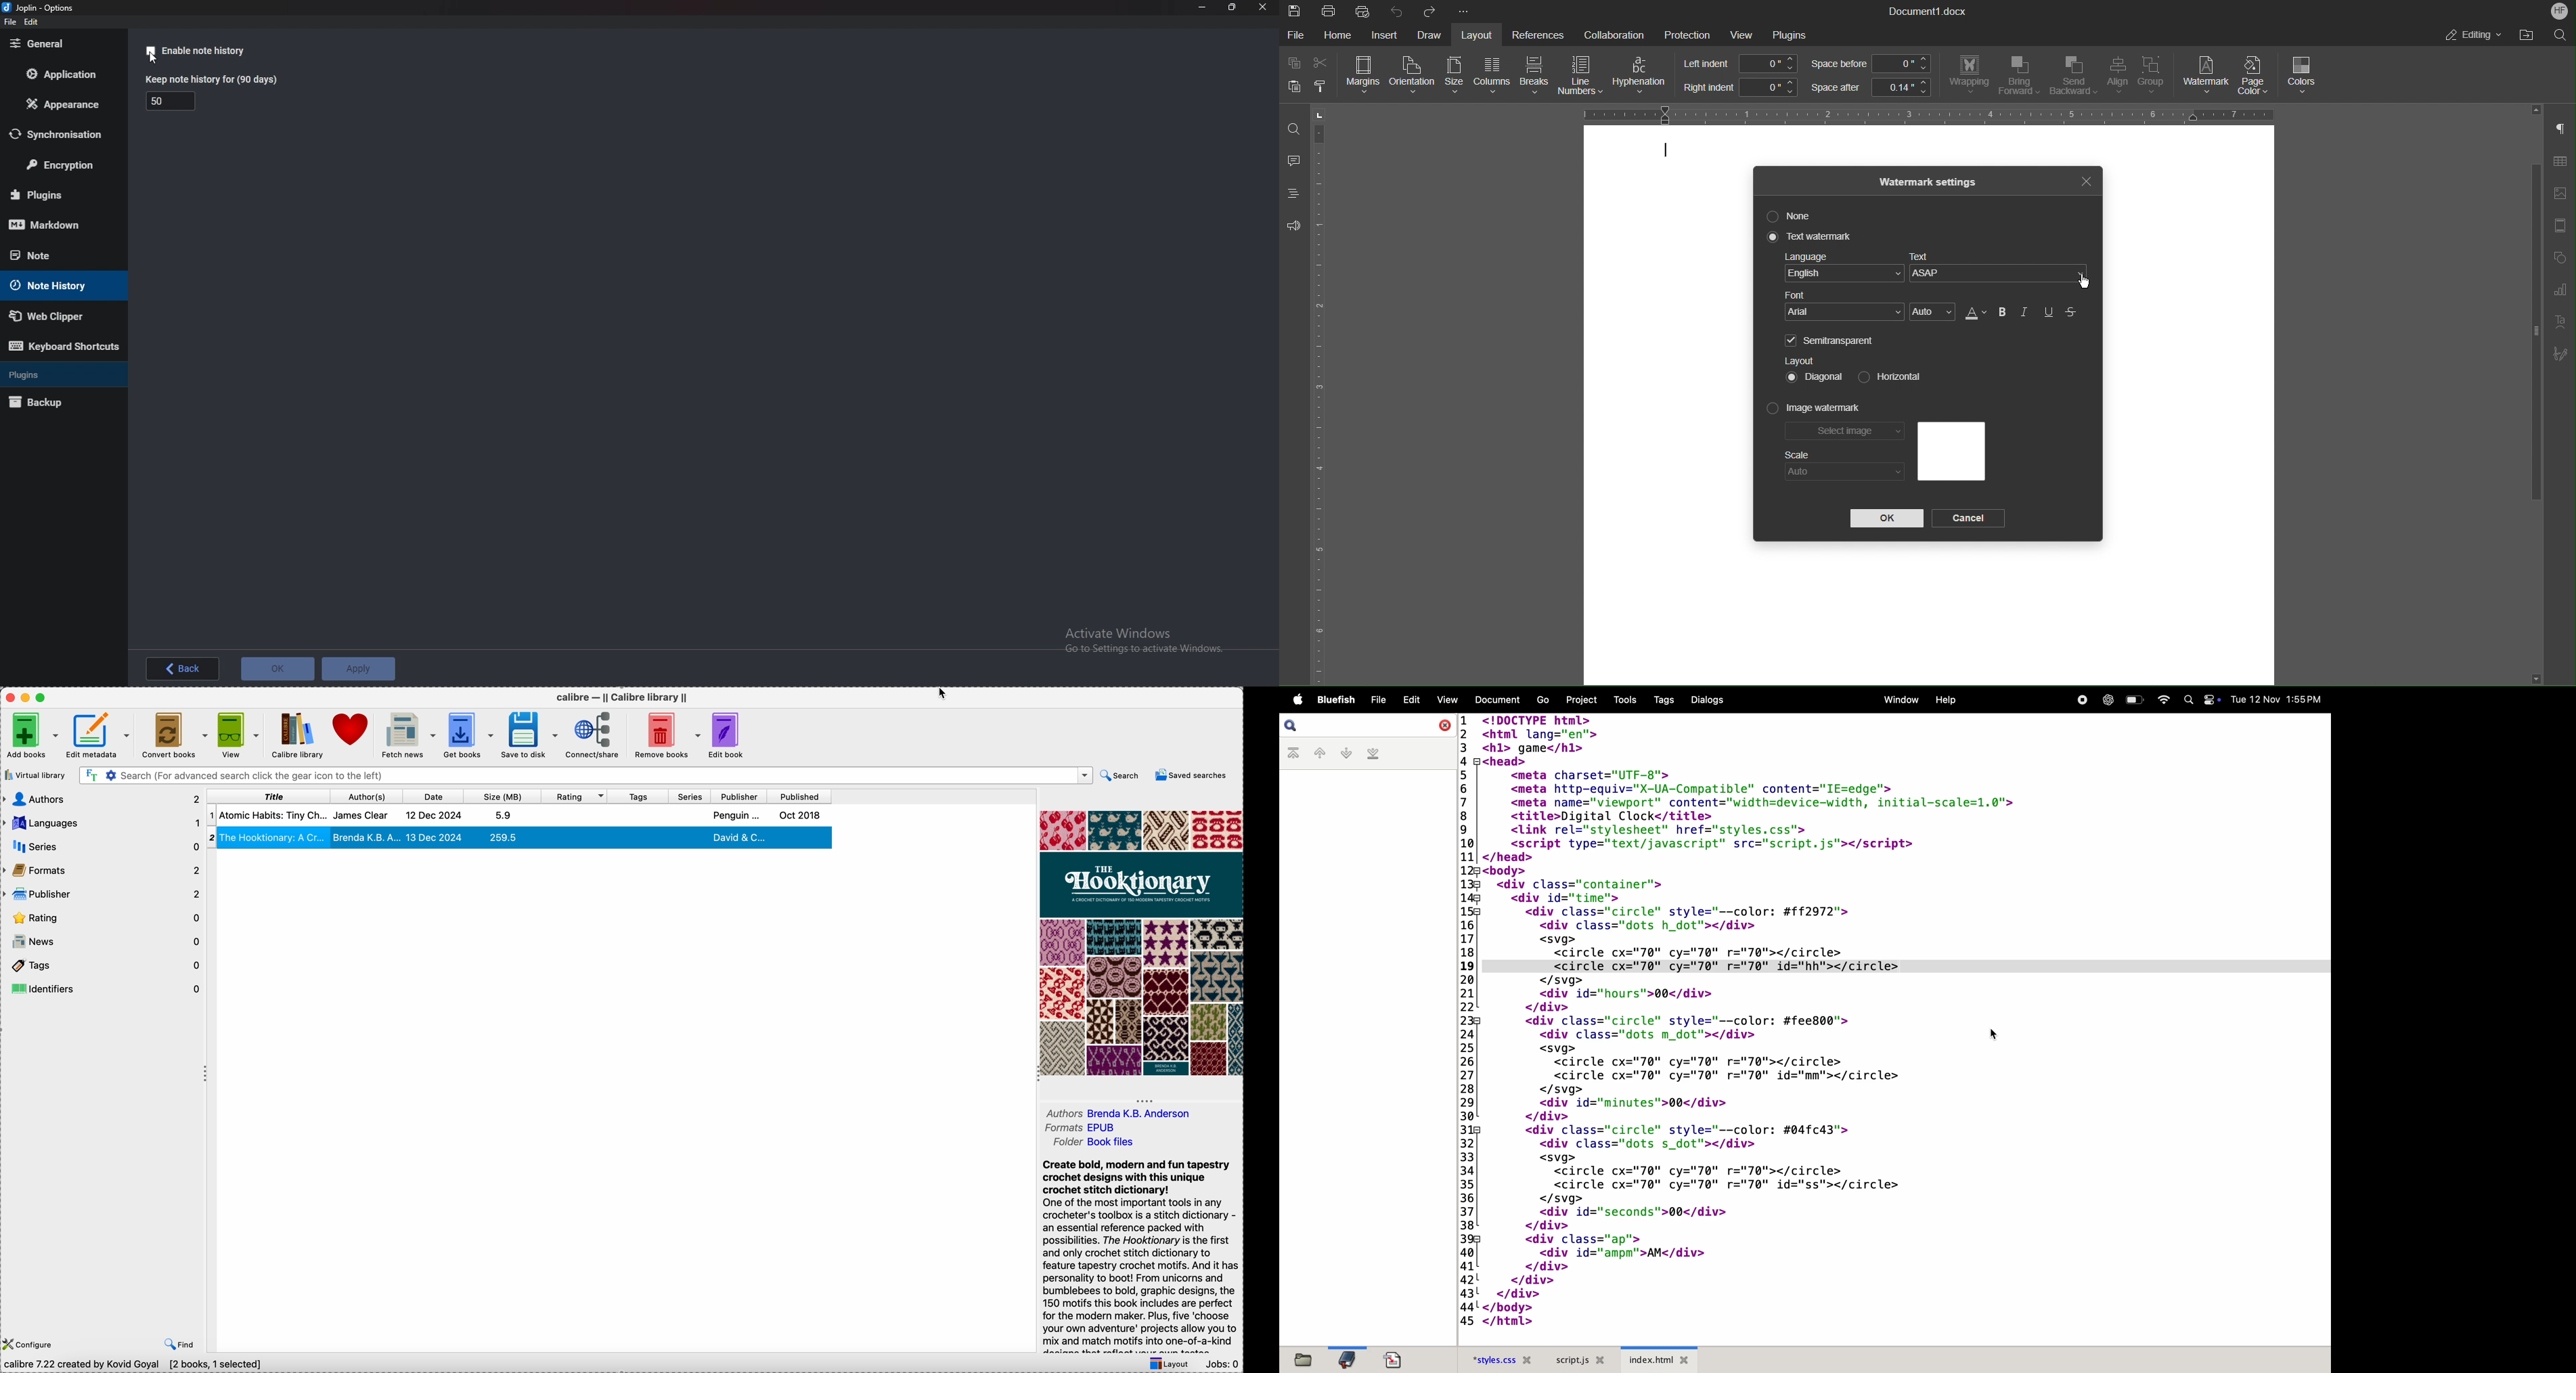 The image size is (2576, 1400). Describe the element at coordinates (1800, 360) in the screenshot. I see `Layout` at that location.